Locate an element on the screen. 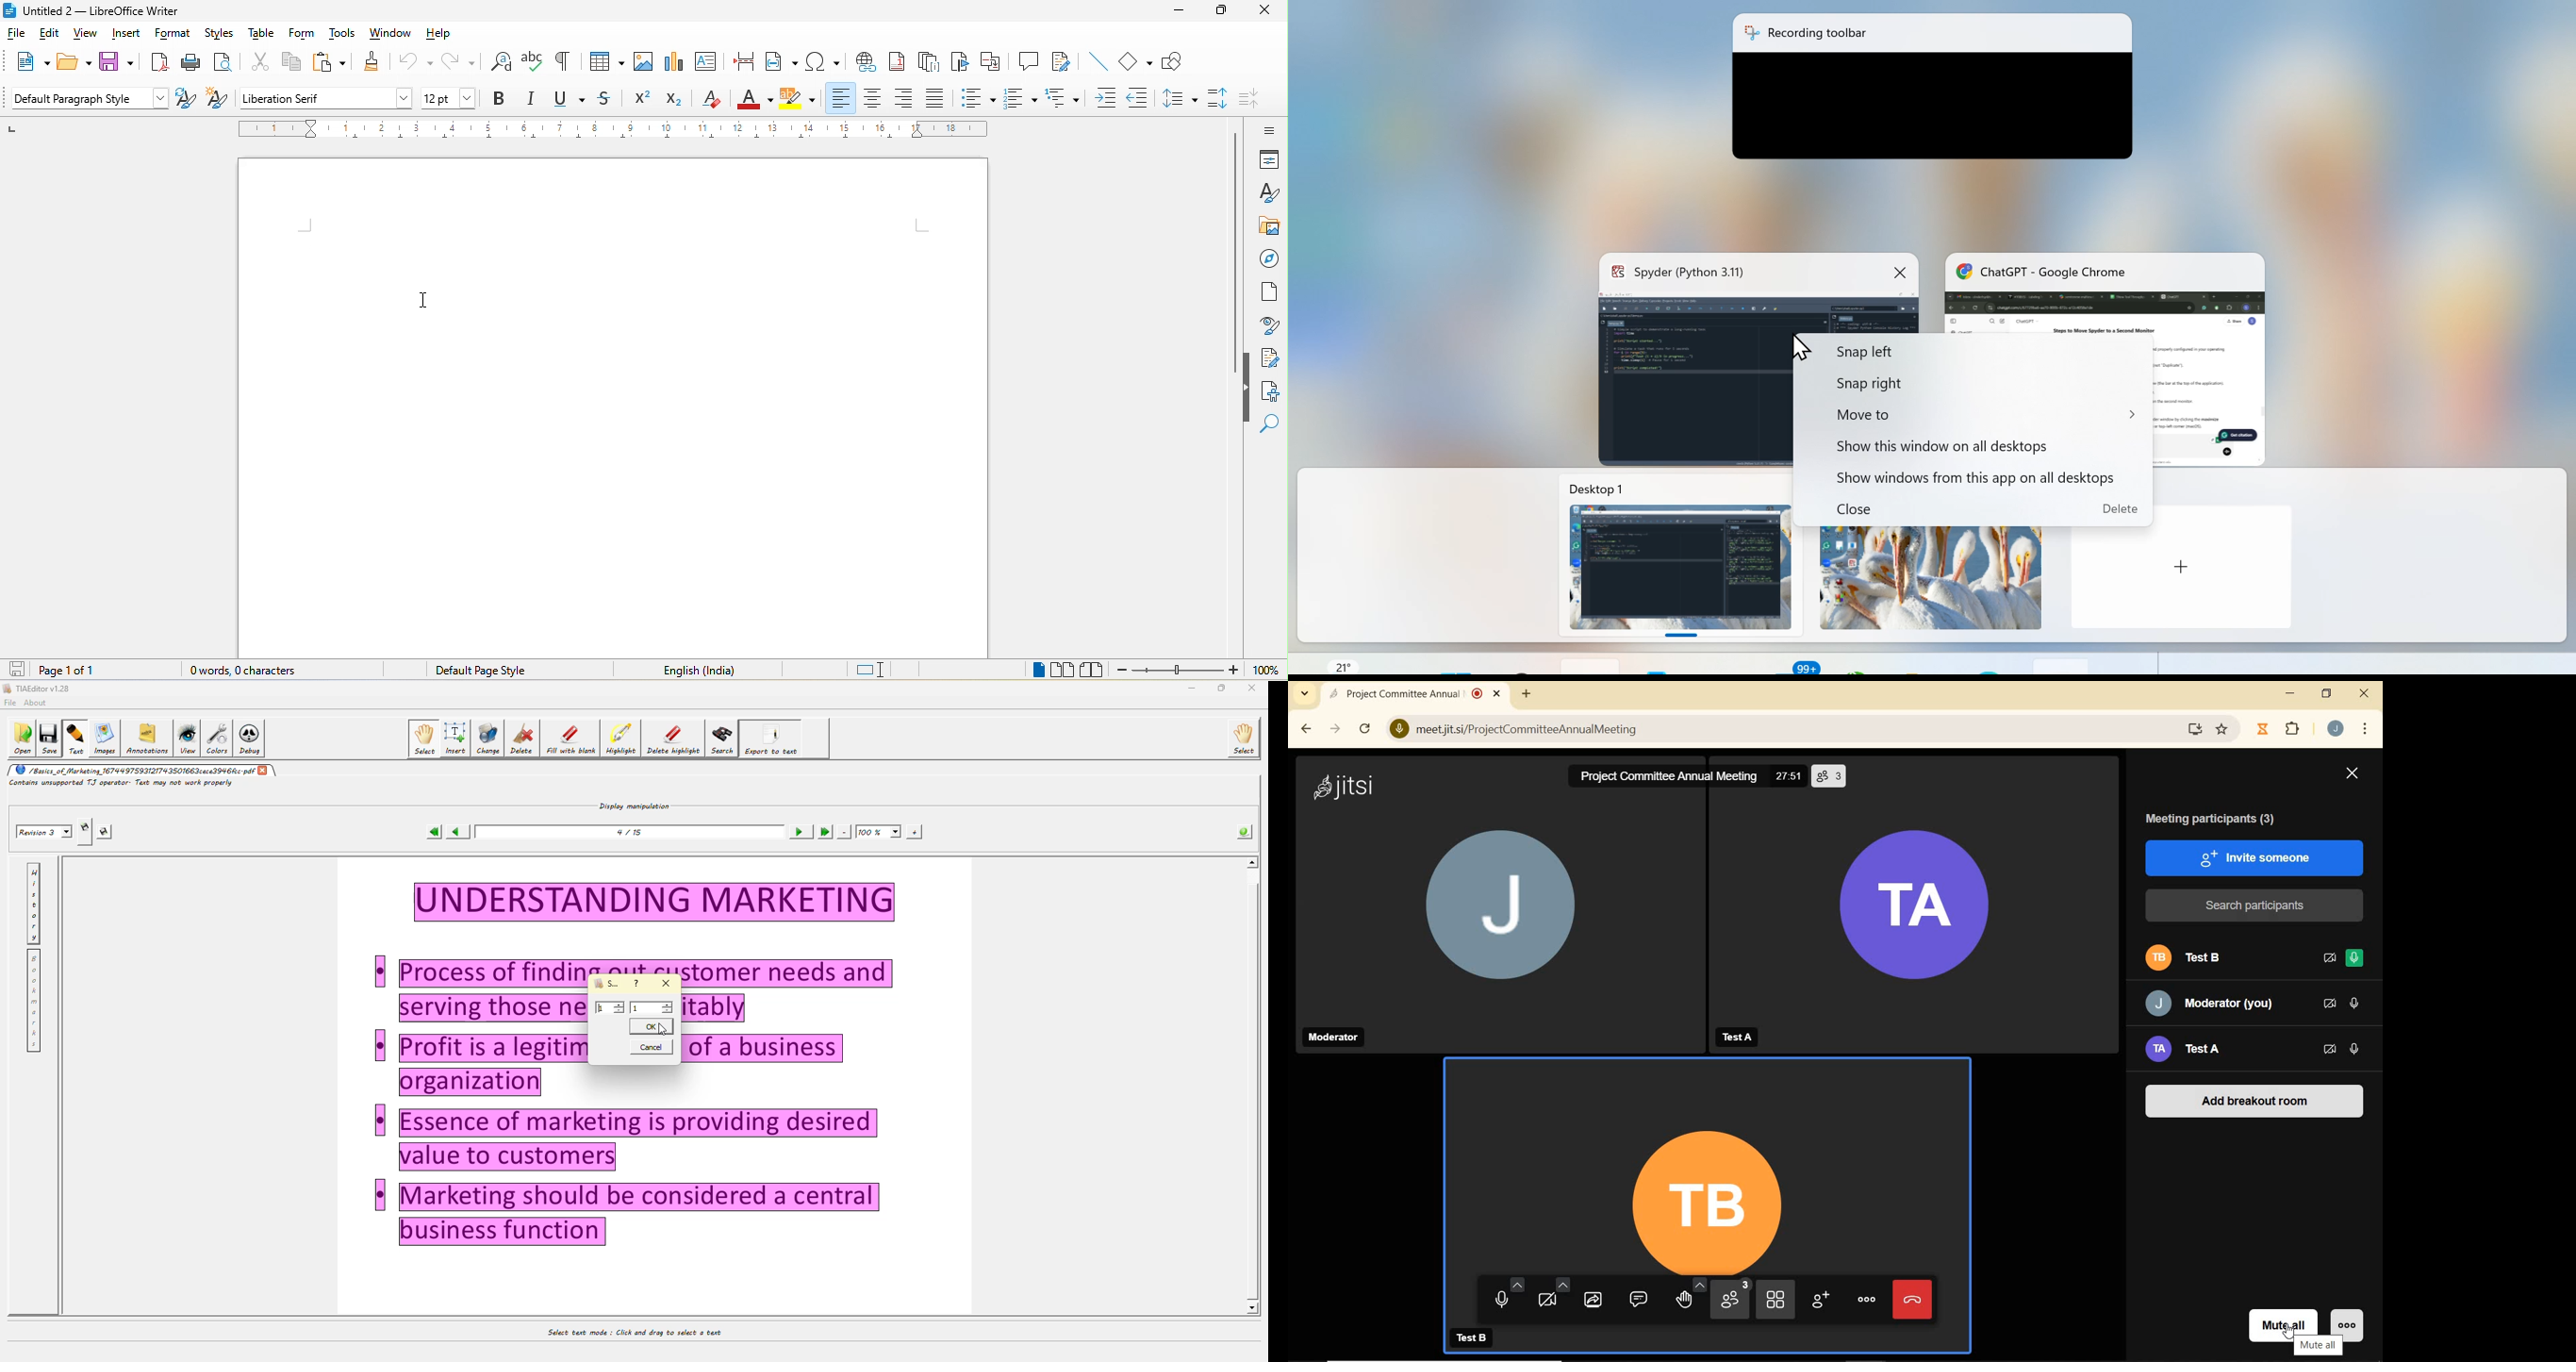  close is located at coordinates (1263, 11).